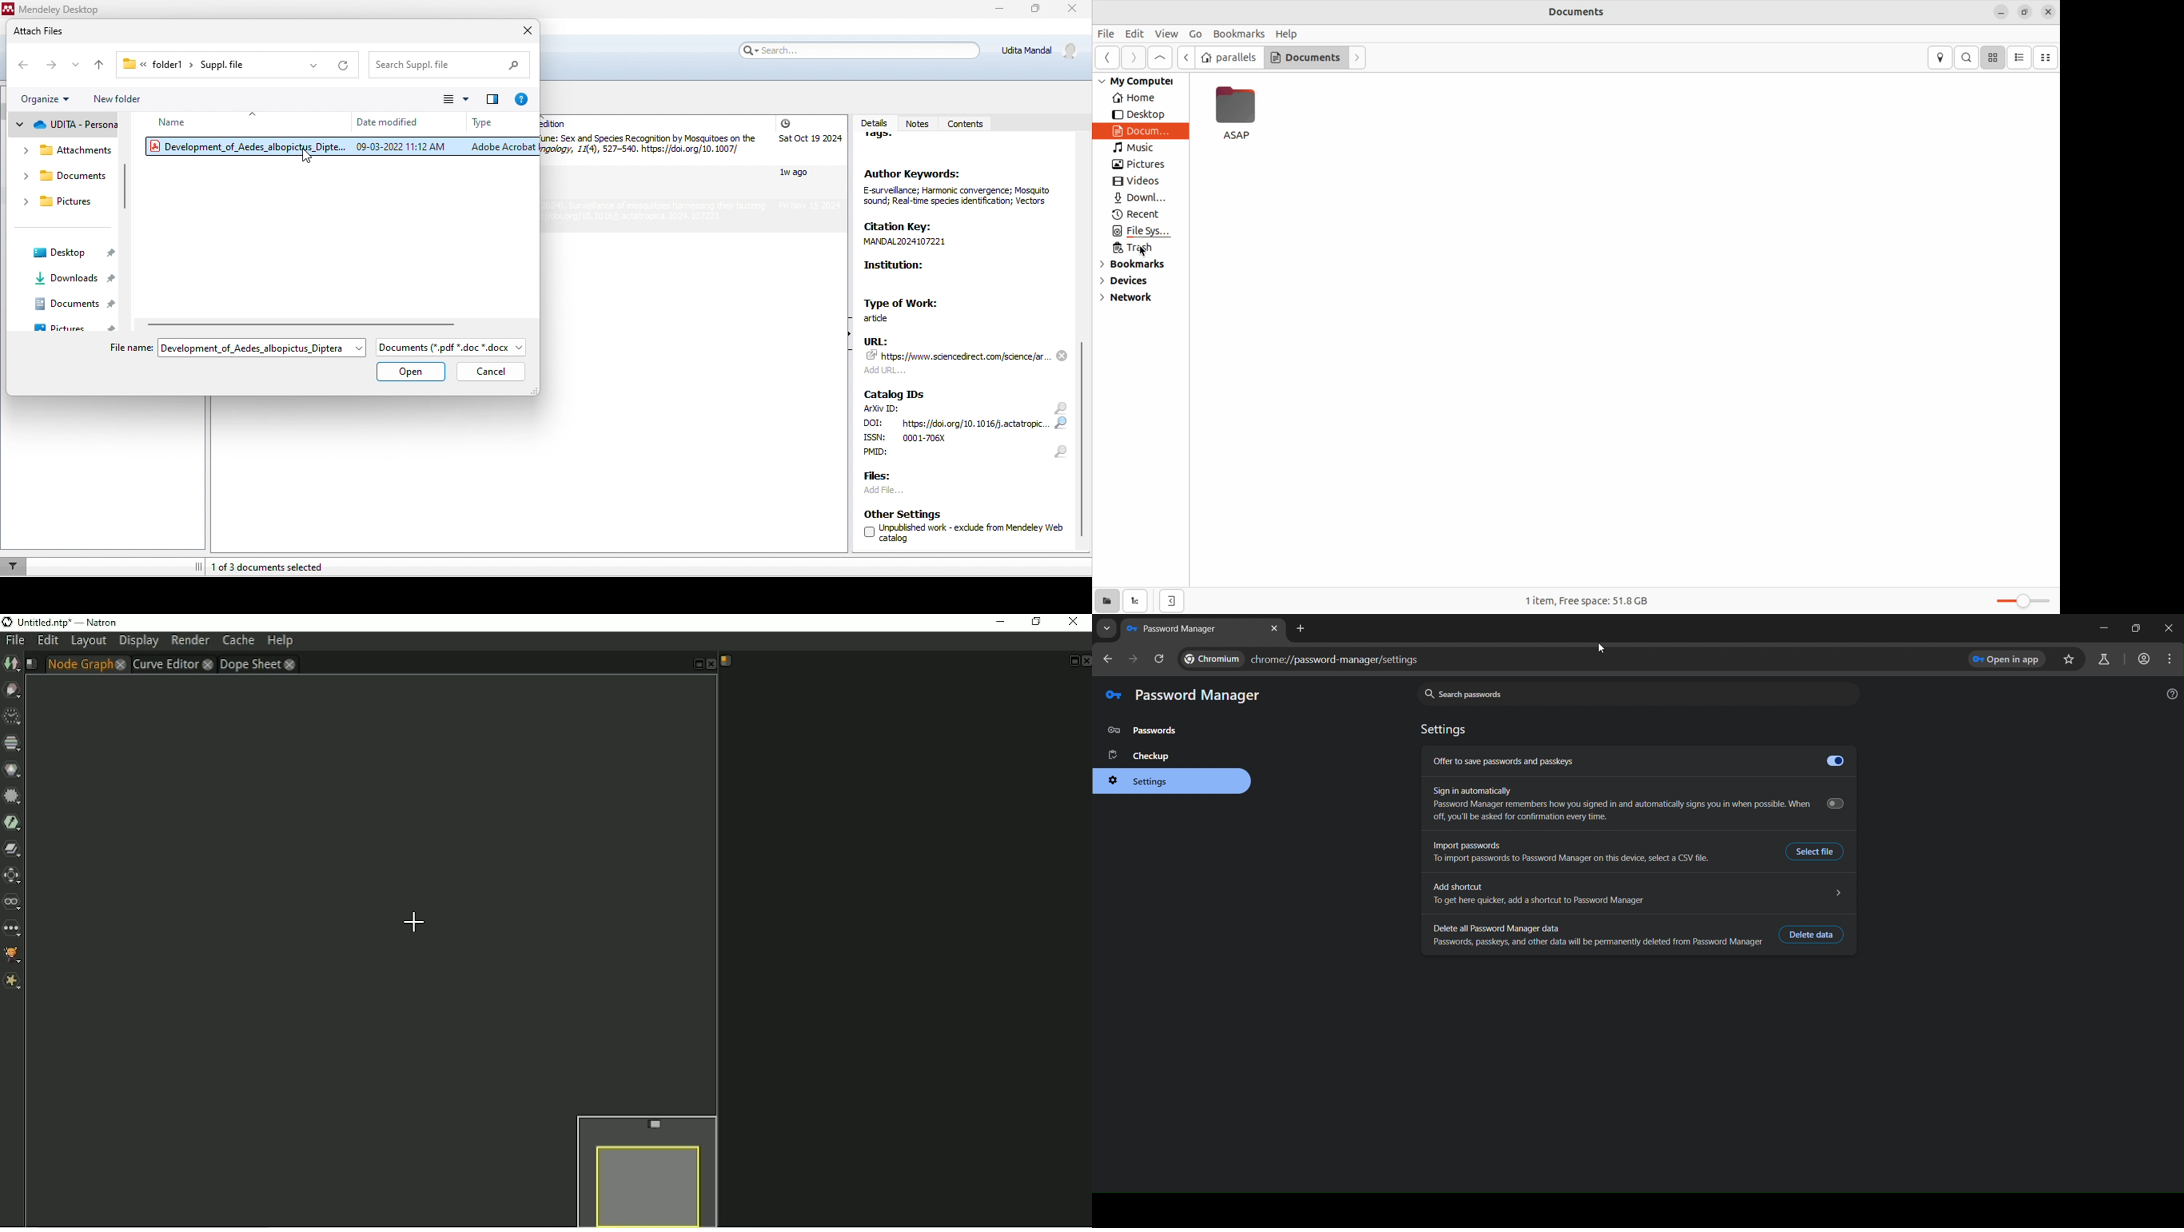 The image size is (2184, 1232). I want to click on open, so click(412, 372).